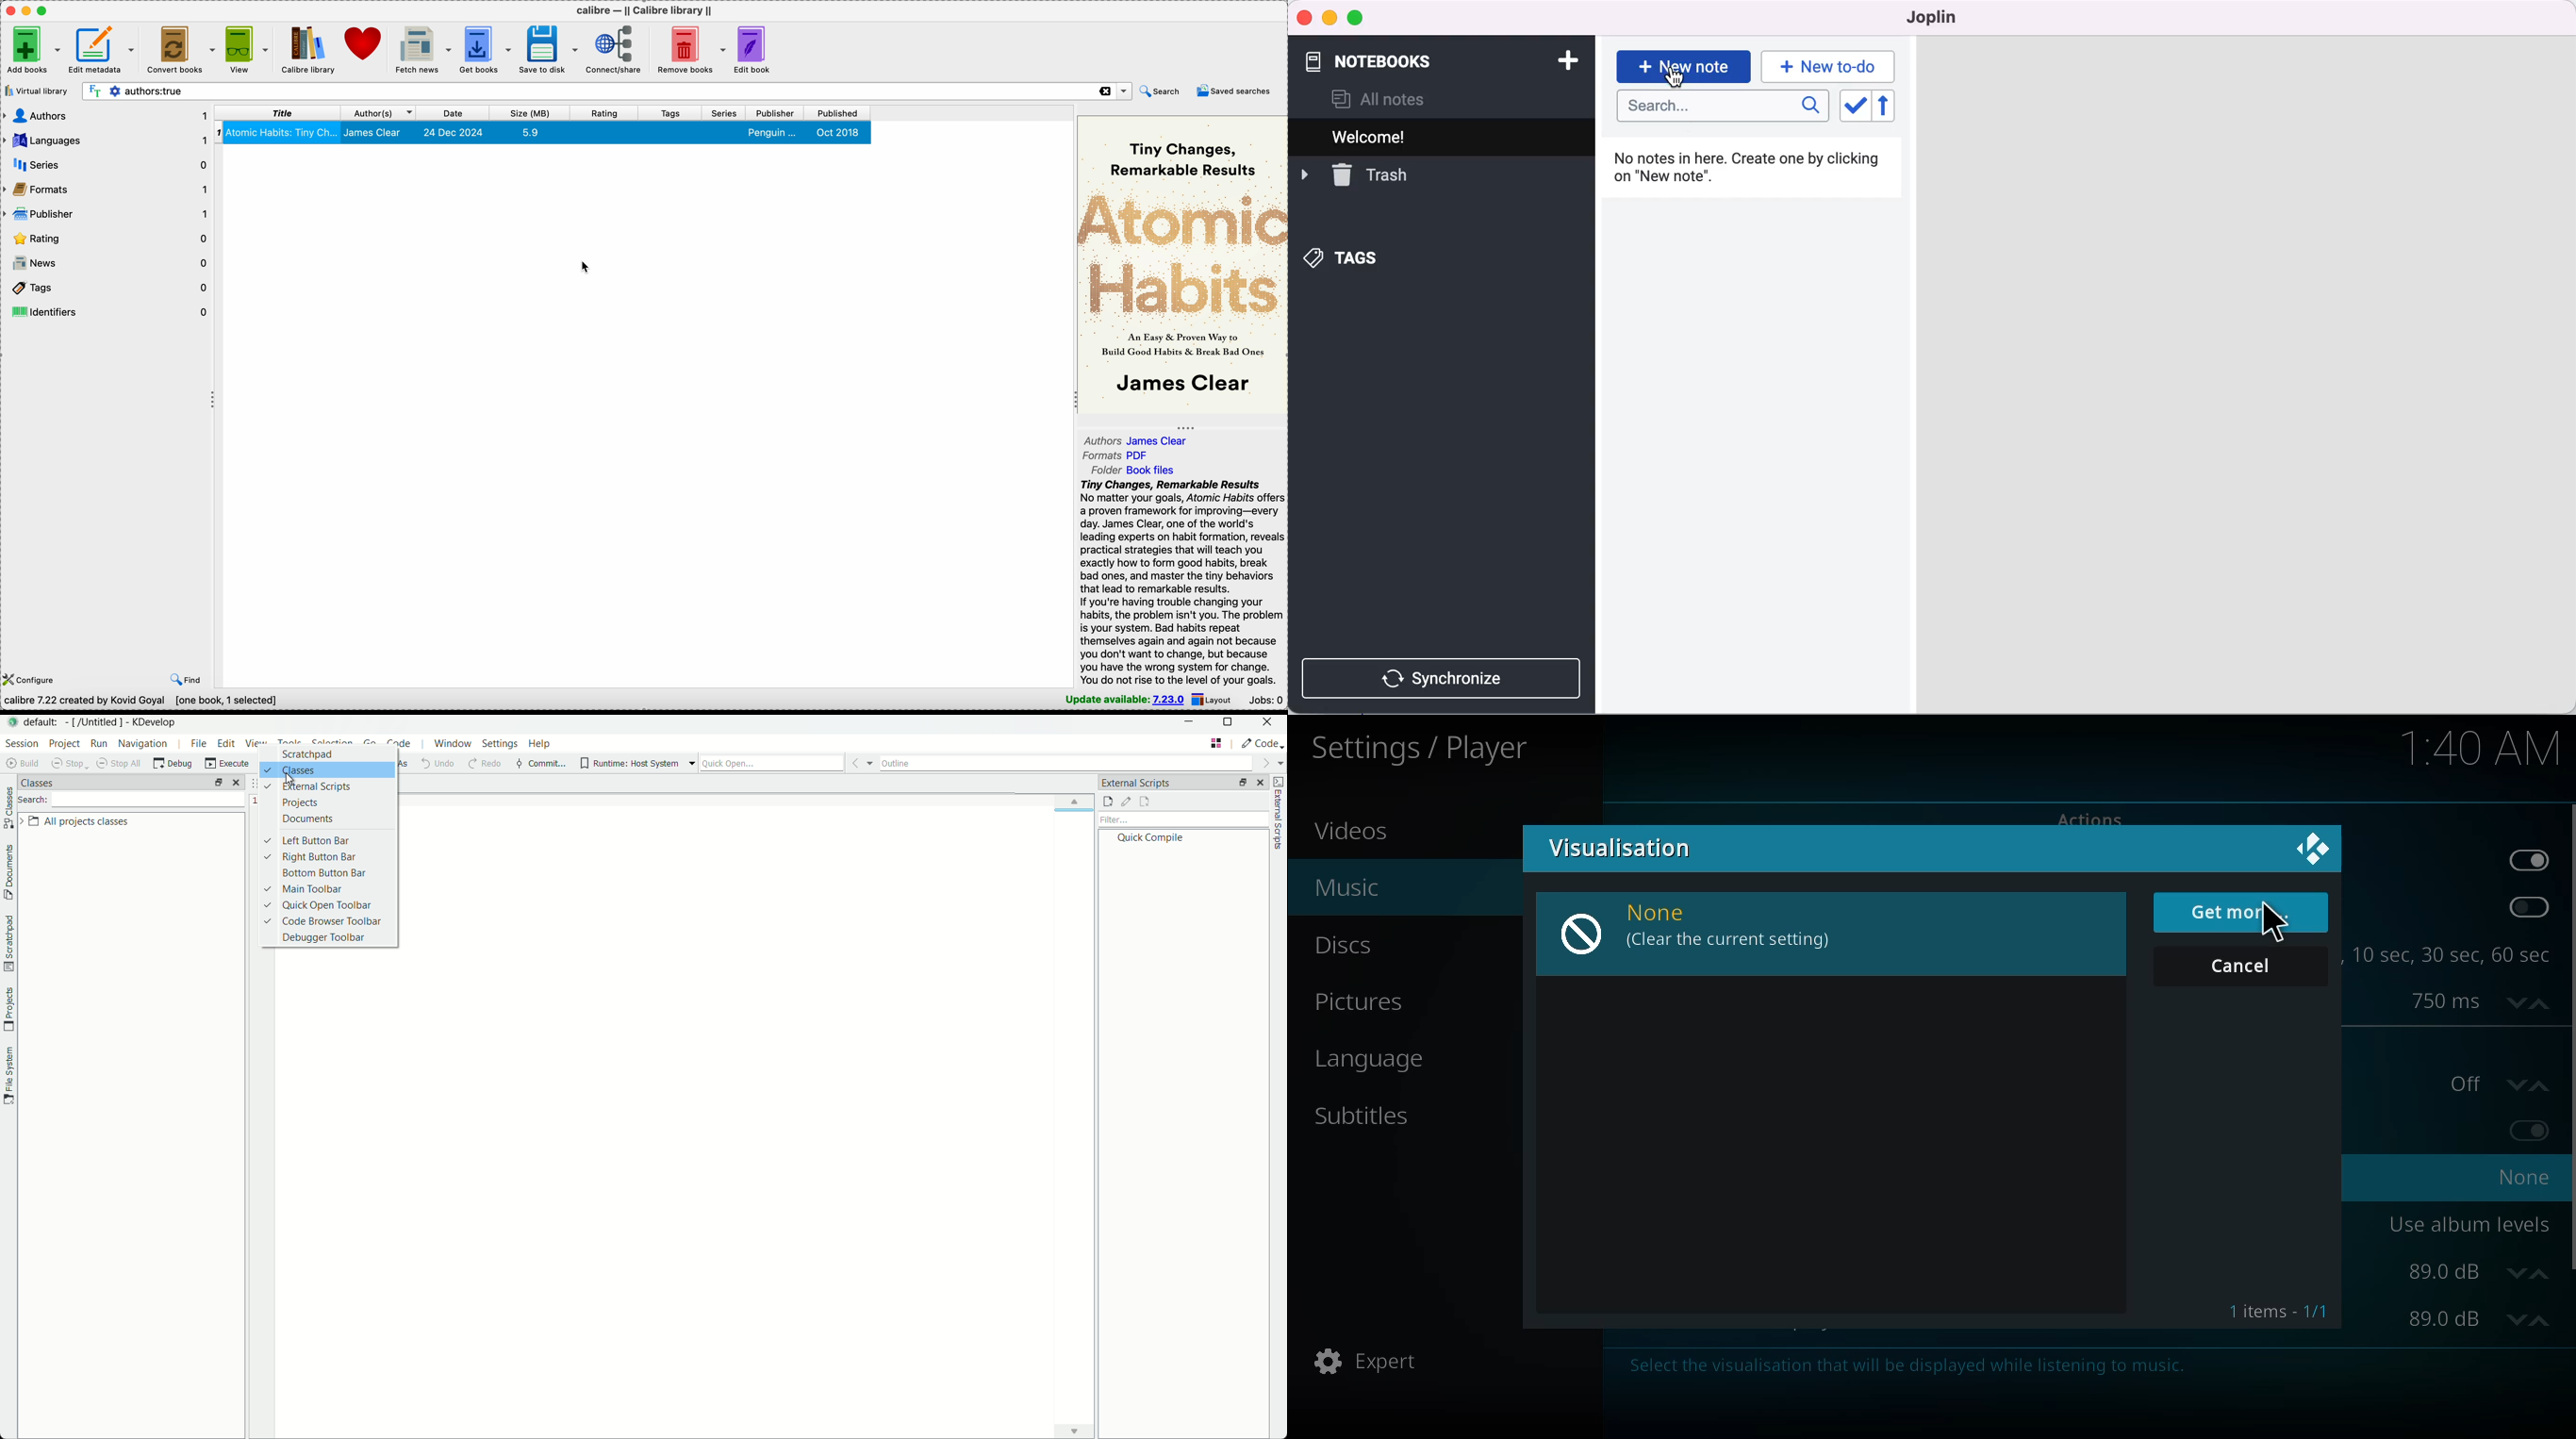  What do you see at coordinates (106, 263) in the screenshot?
I see `news` at bounding box center [106, 263].